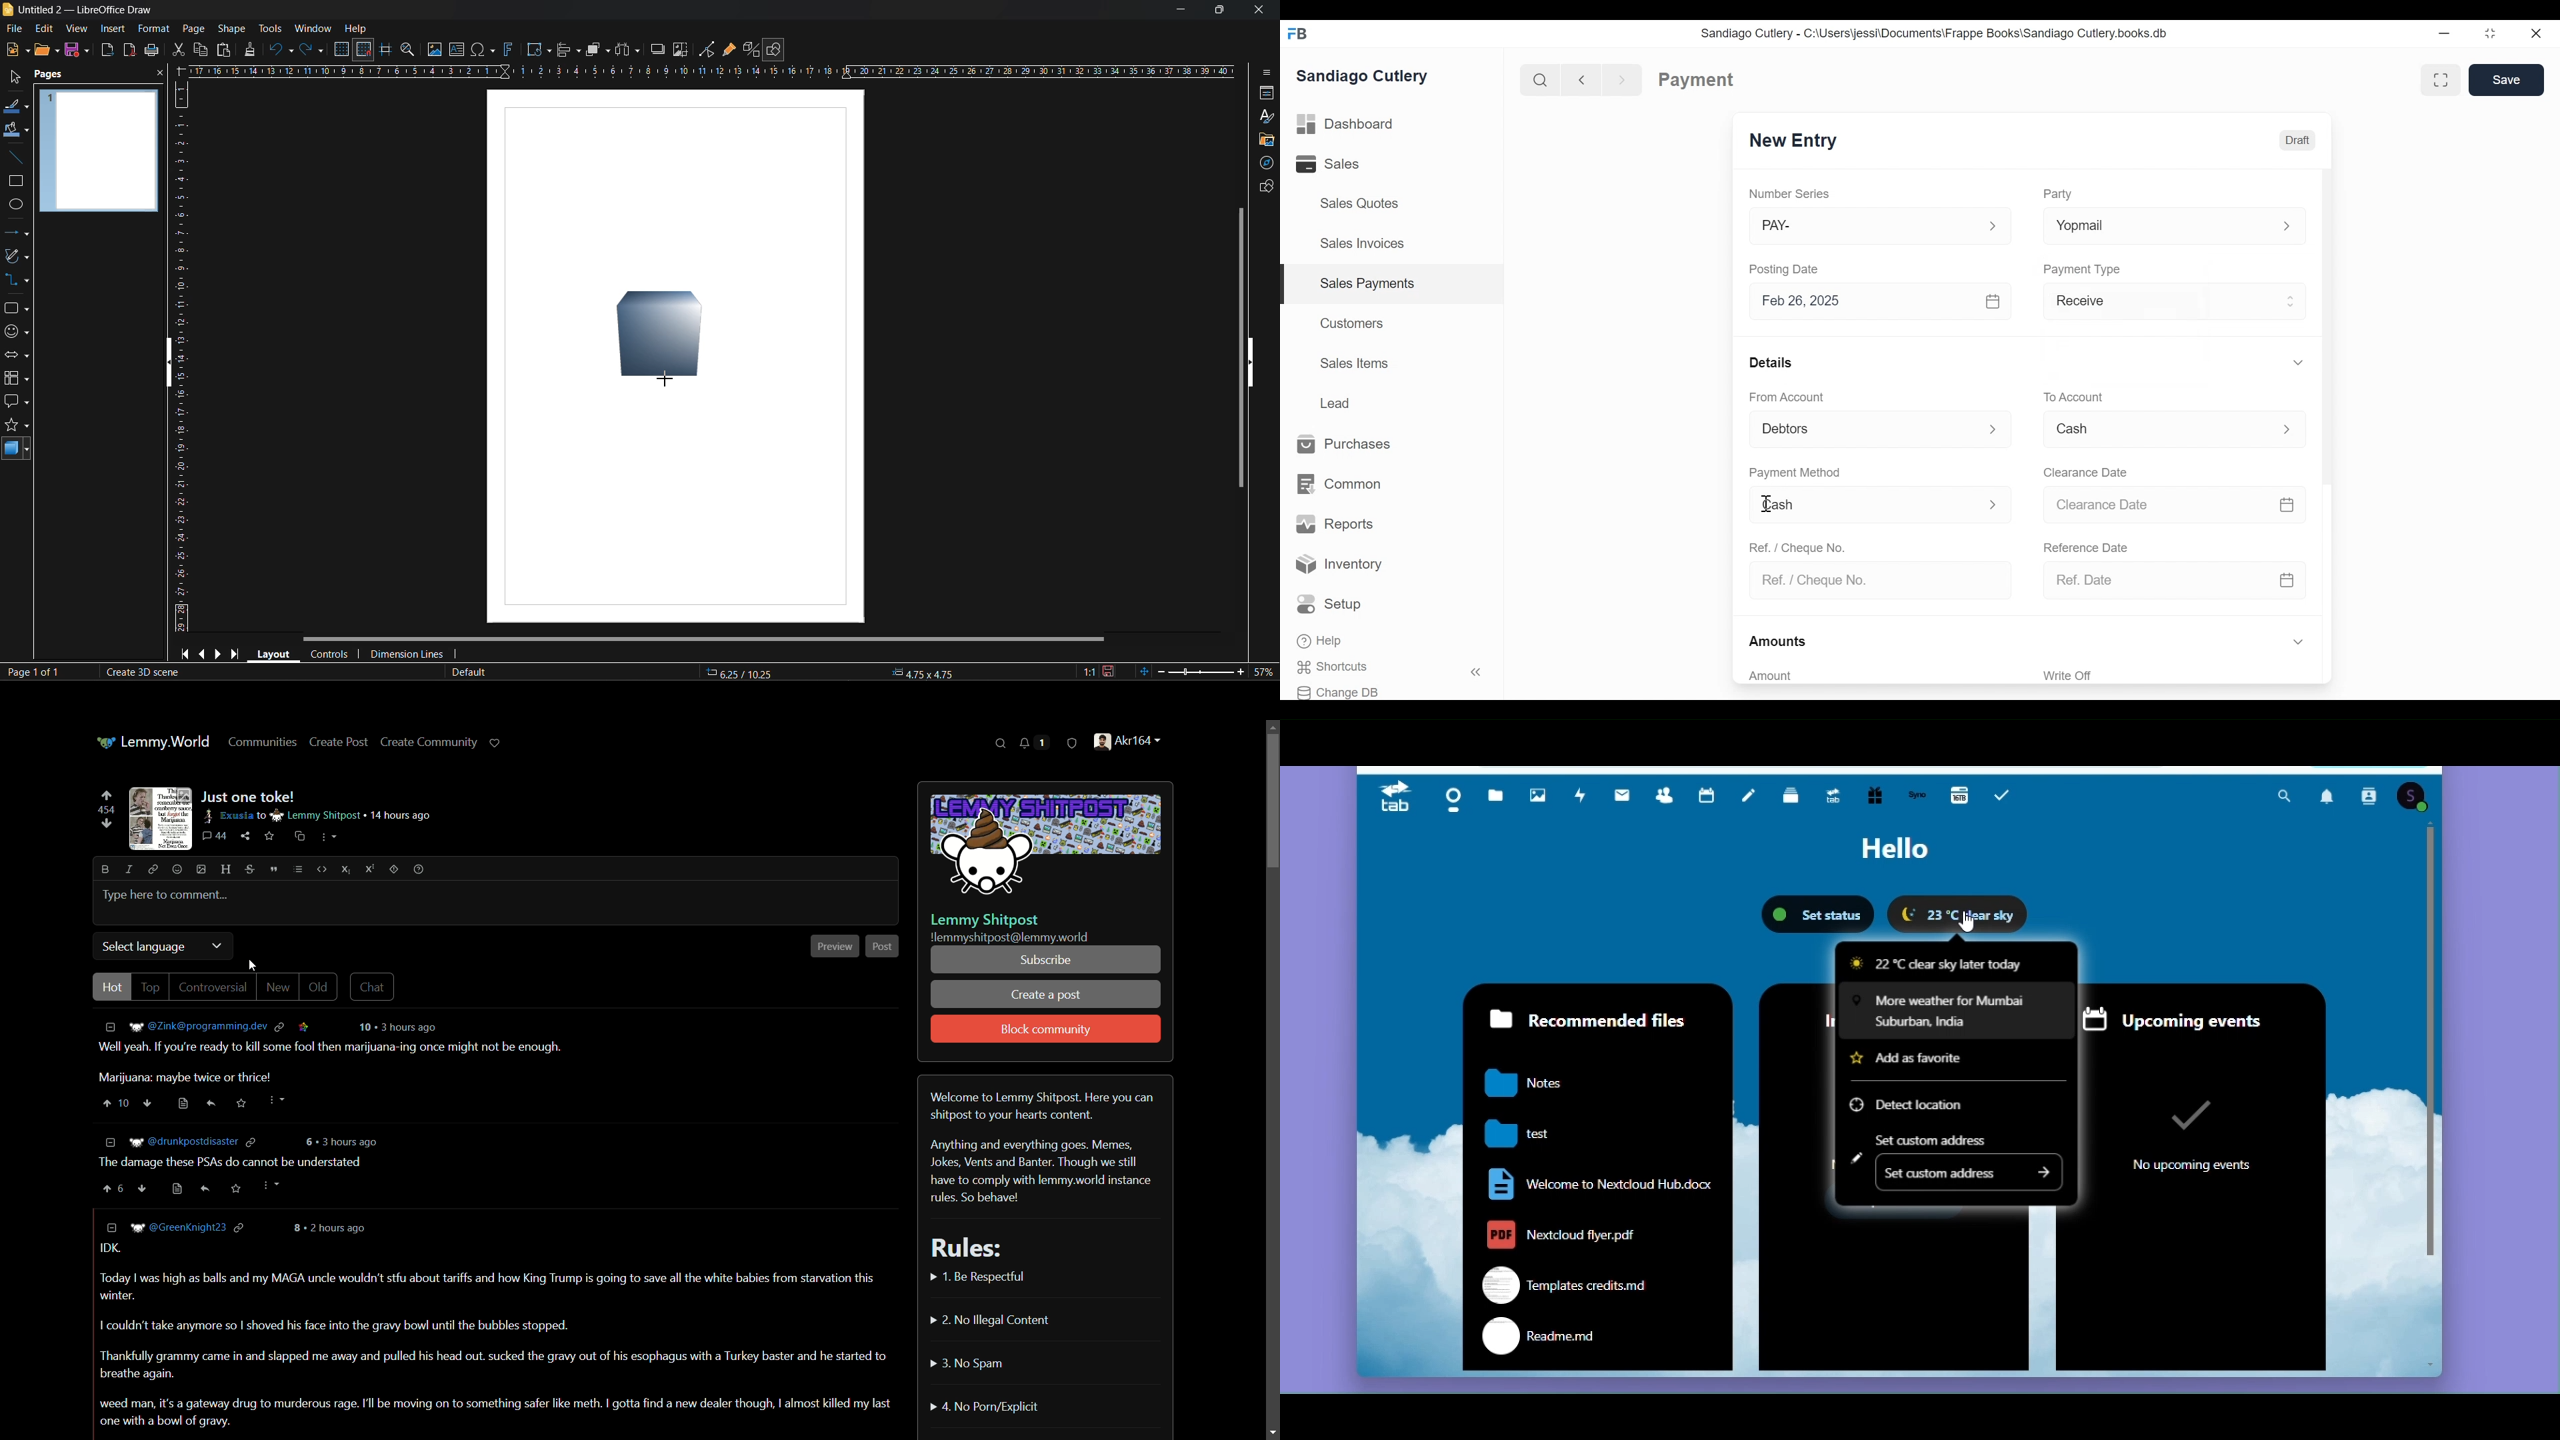  Describe the element at coordinates (1791, 194) in the screenshot. I see `Number Series` at that location.